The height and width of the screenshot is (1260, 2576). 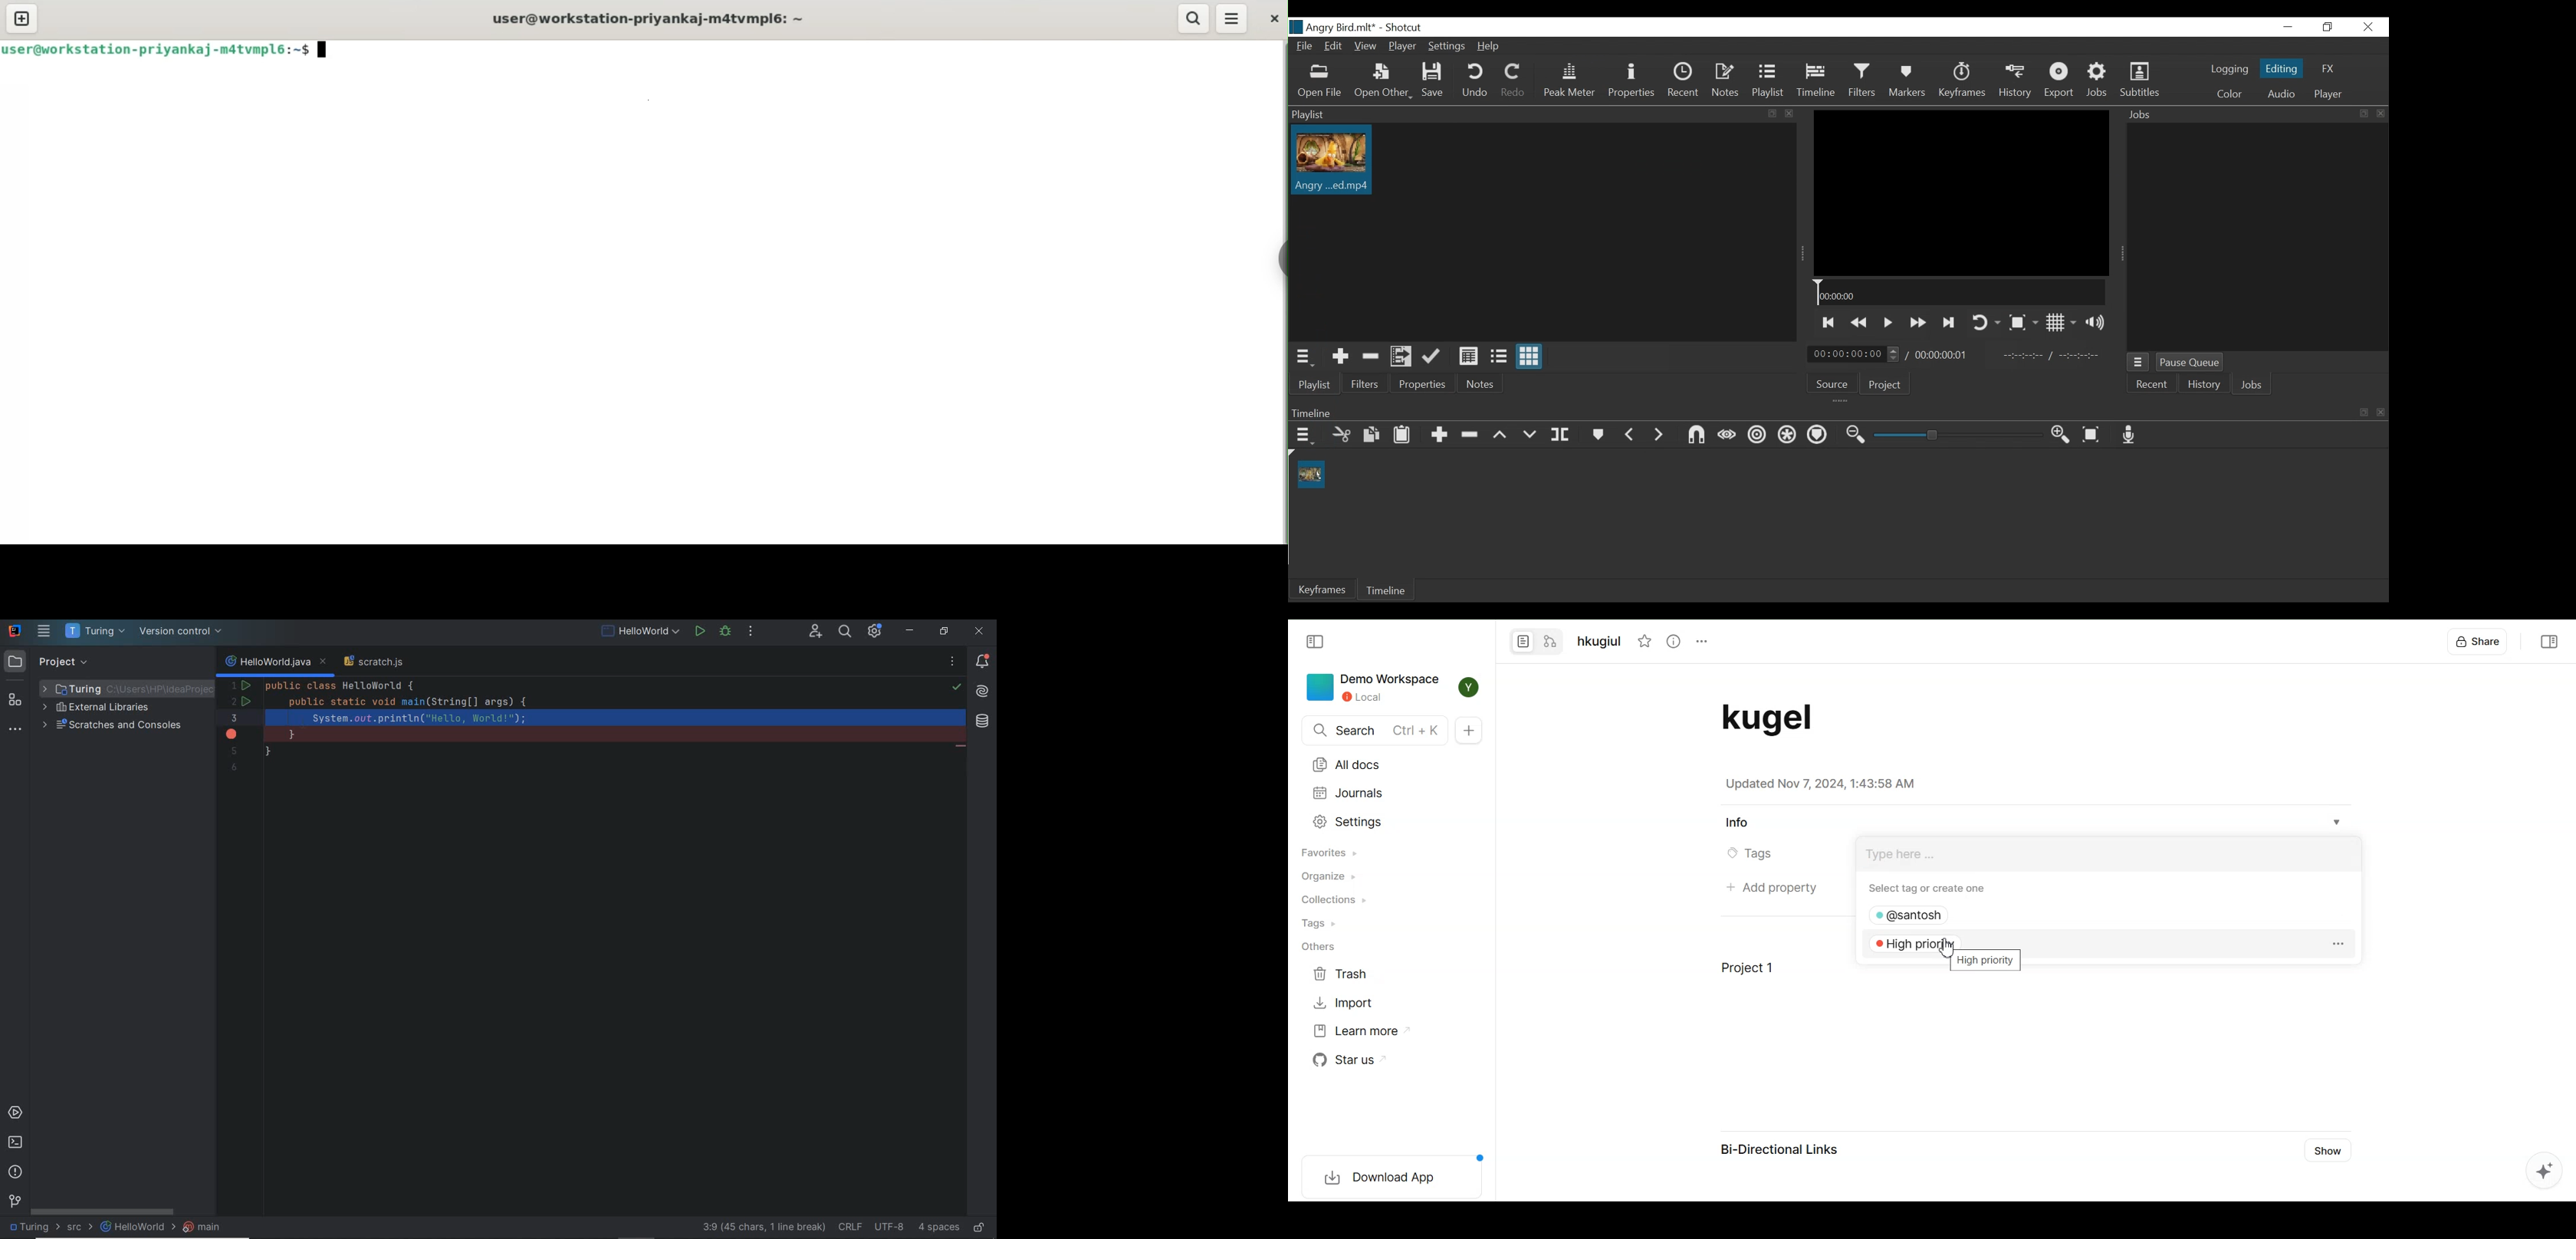 I want to click on Filters, so click(x=1365, y=382).